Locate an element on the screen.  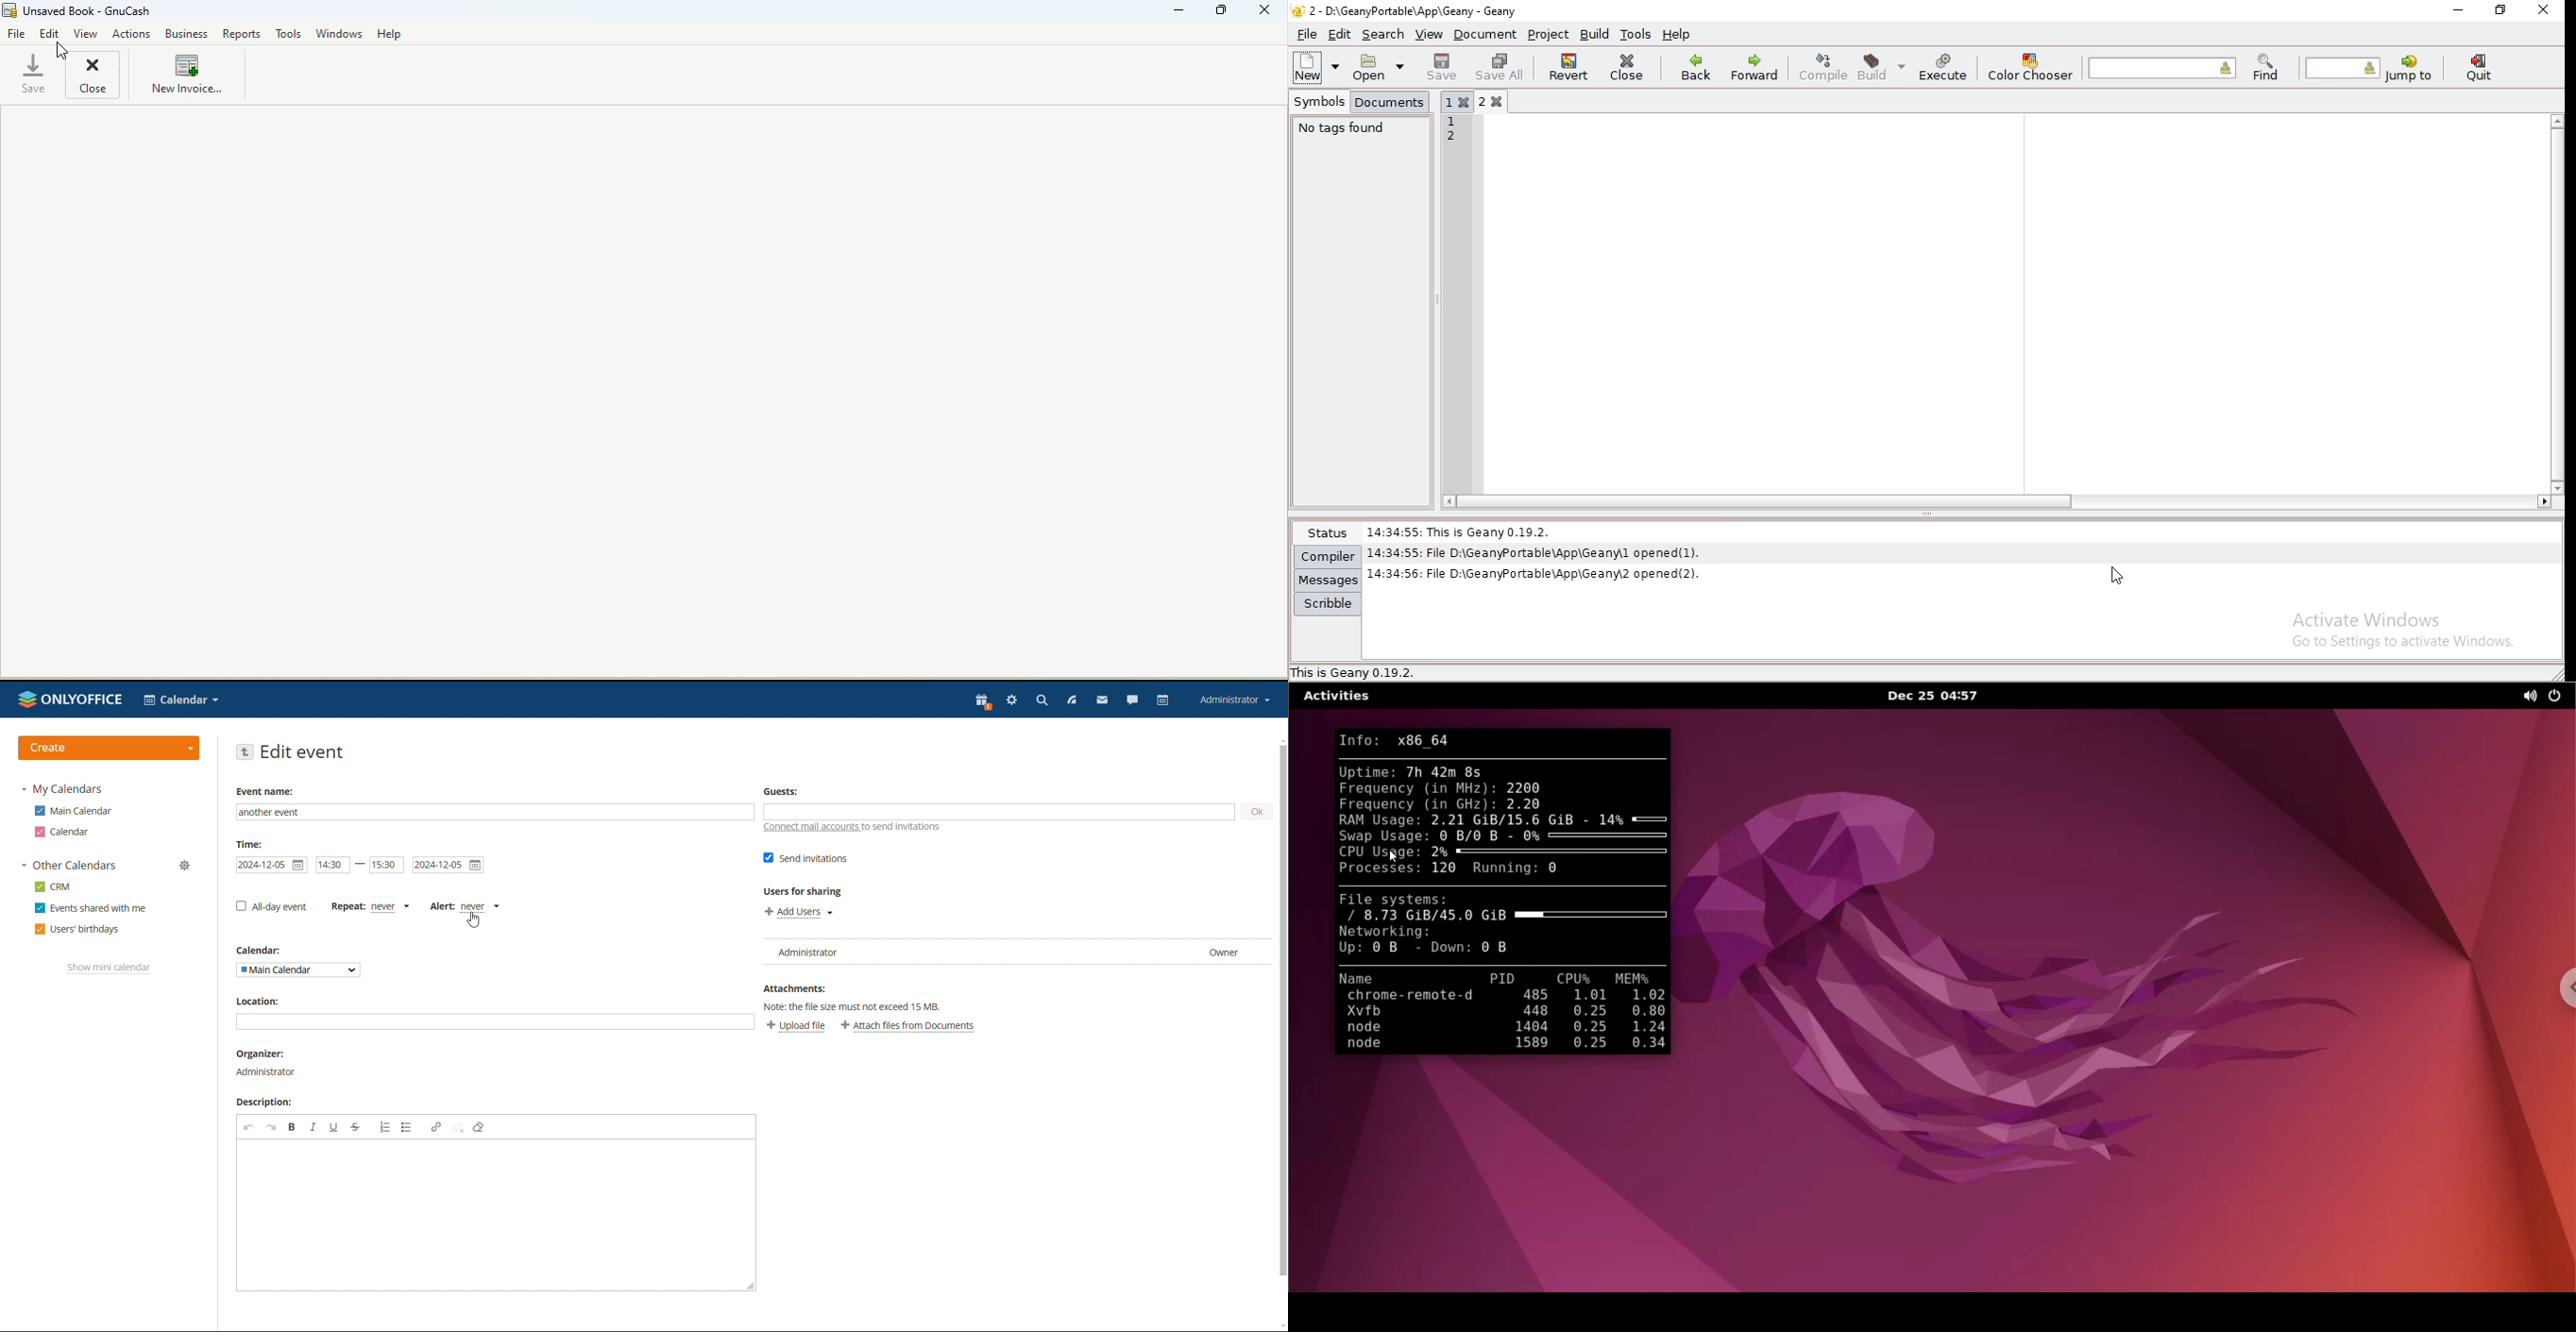
add guests is located at coordinates (999, 812).